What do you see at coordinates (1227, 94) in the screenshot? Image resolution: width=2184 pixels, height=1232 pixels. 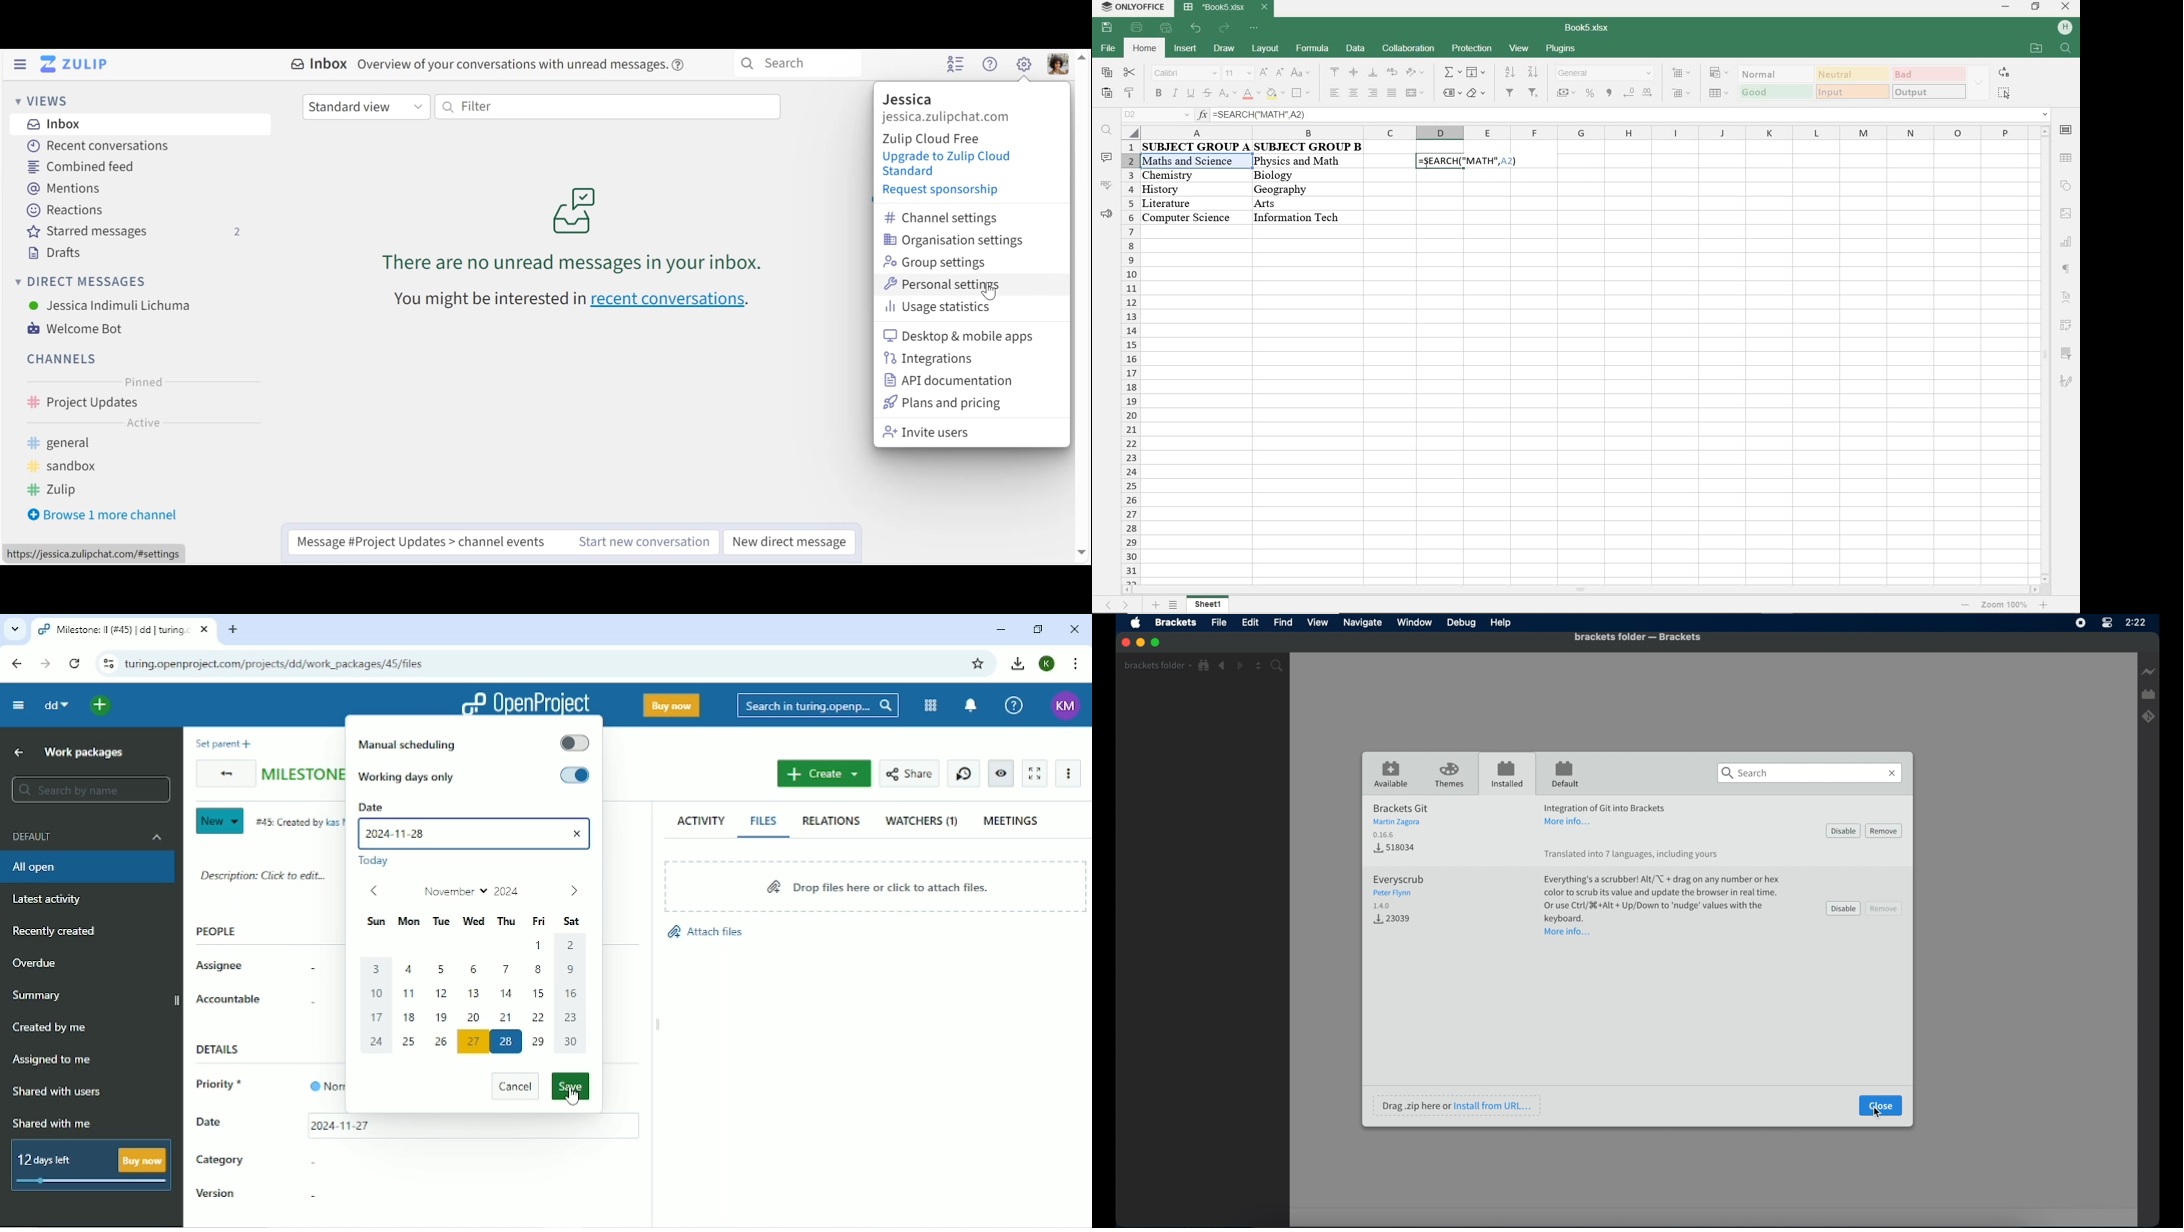 I see `subscript/superscript` at bounding box center [1227, 94].